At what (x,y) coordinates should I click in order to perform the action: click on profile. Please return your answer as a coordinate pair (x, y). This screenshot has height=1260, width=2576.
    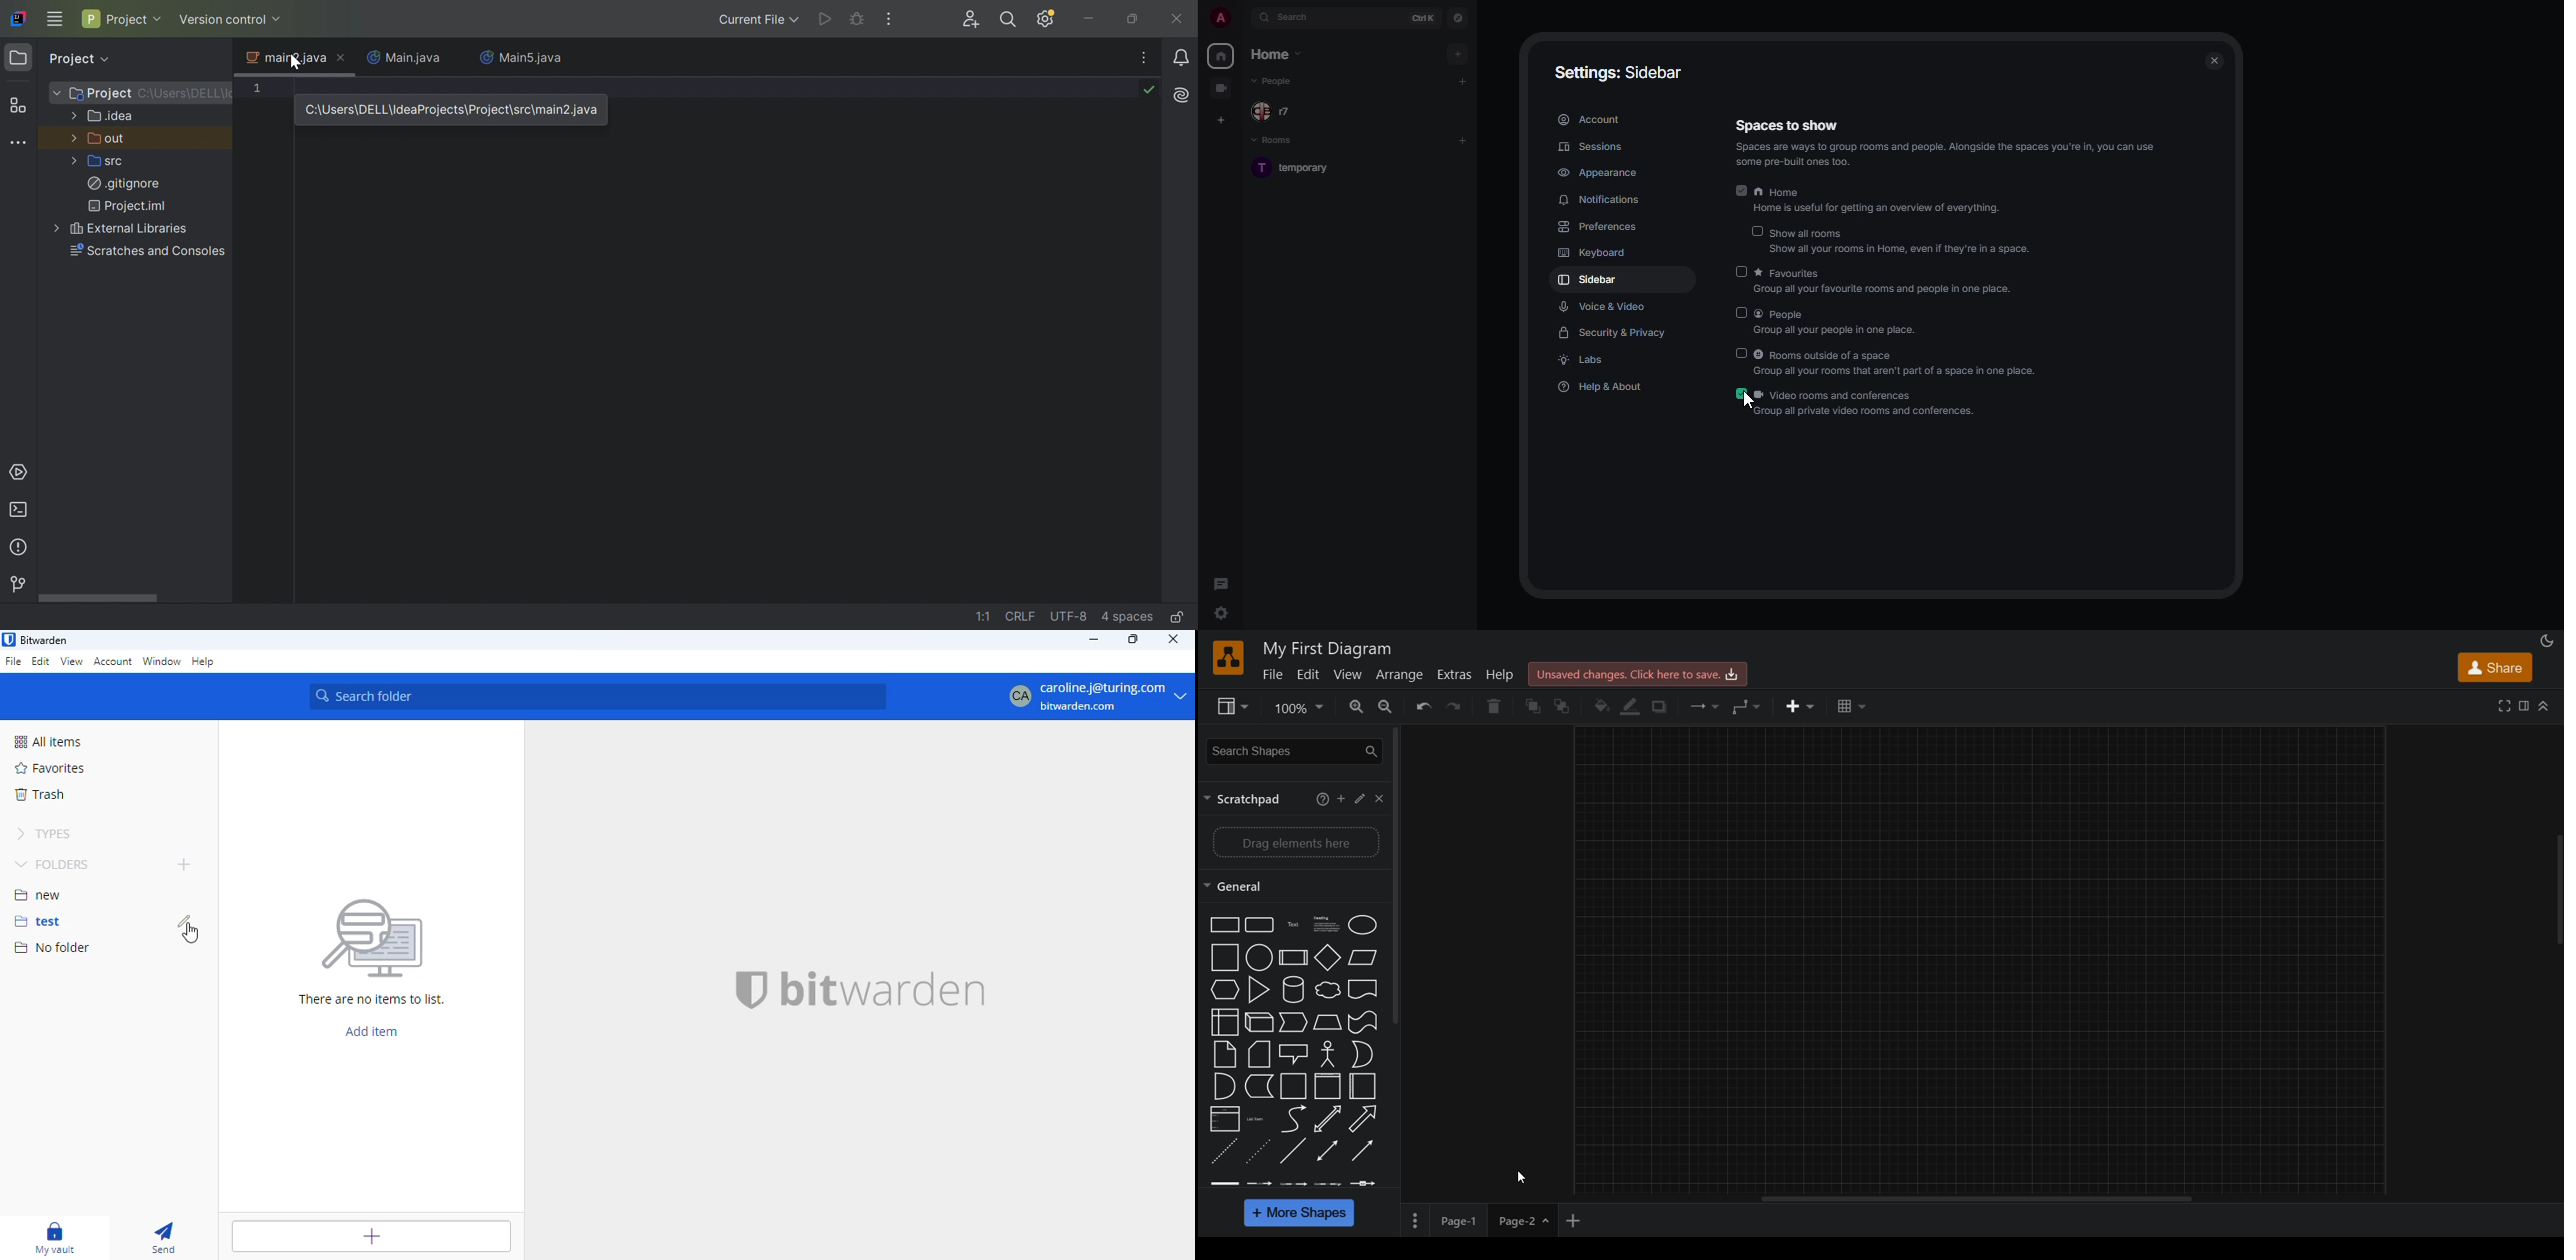
    Looking at the image, I should click on (1096, 697).